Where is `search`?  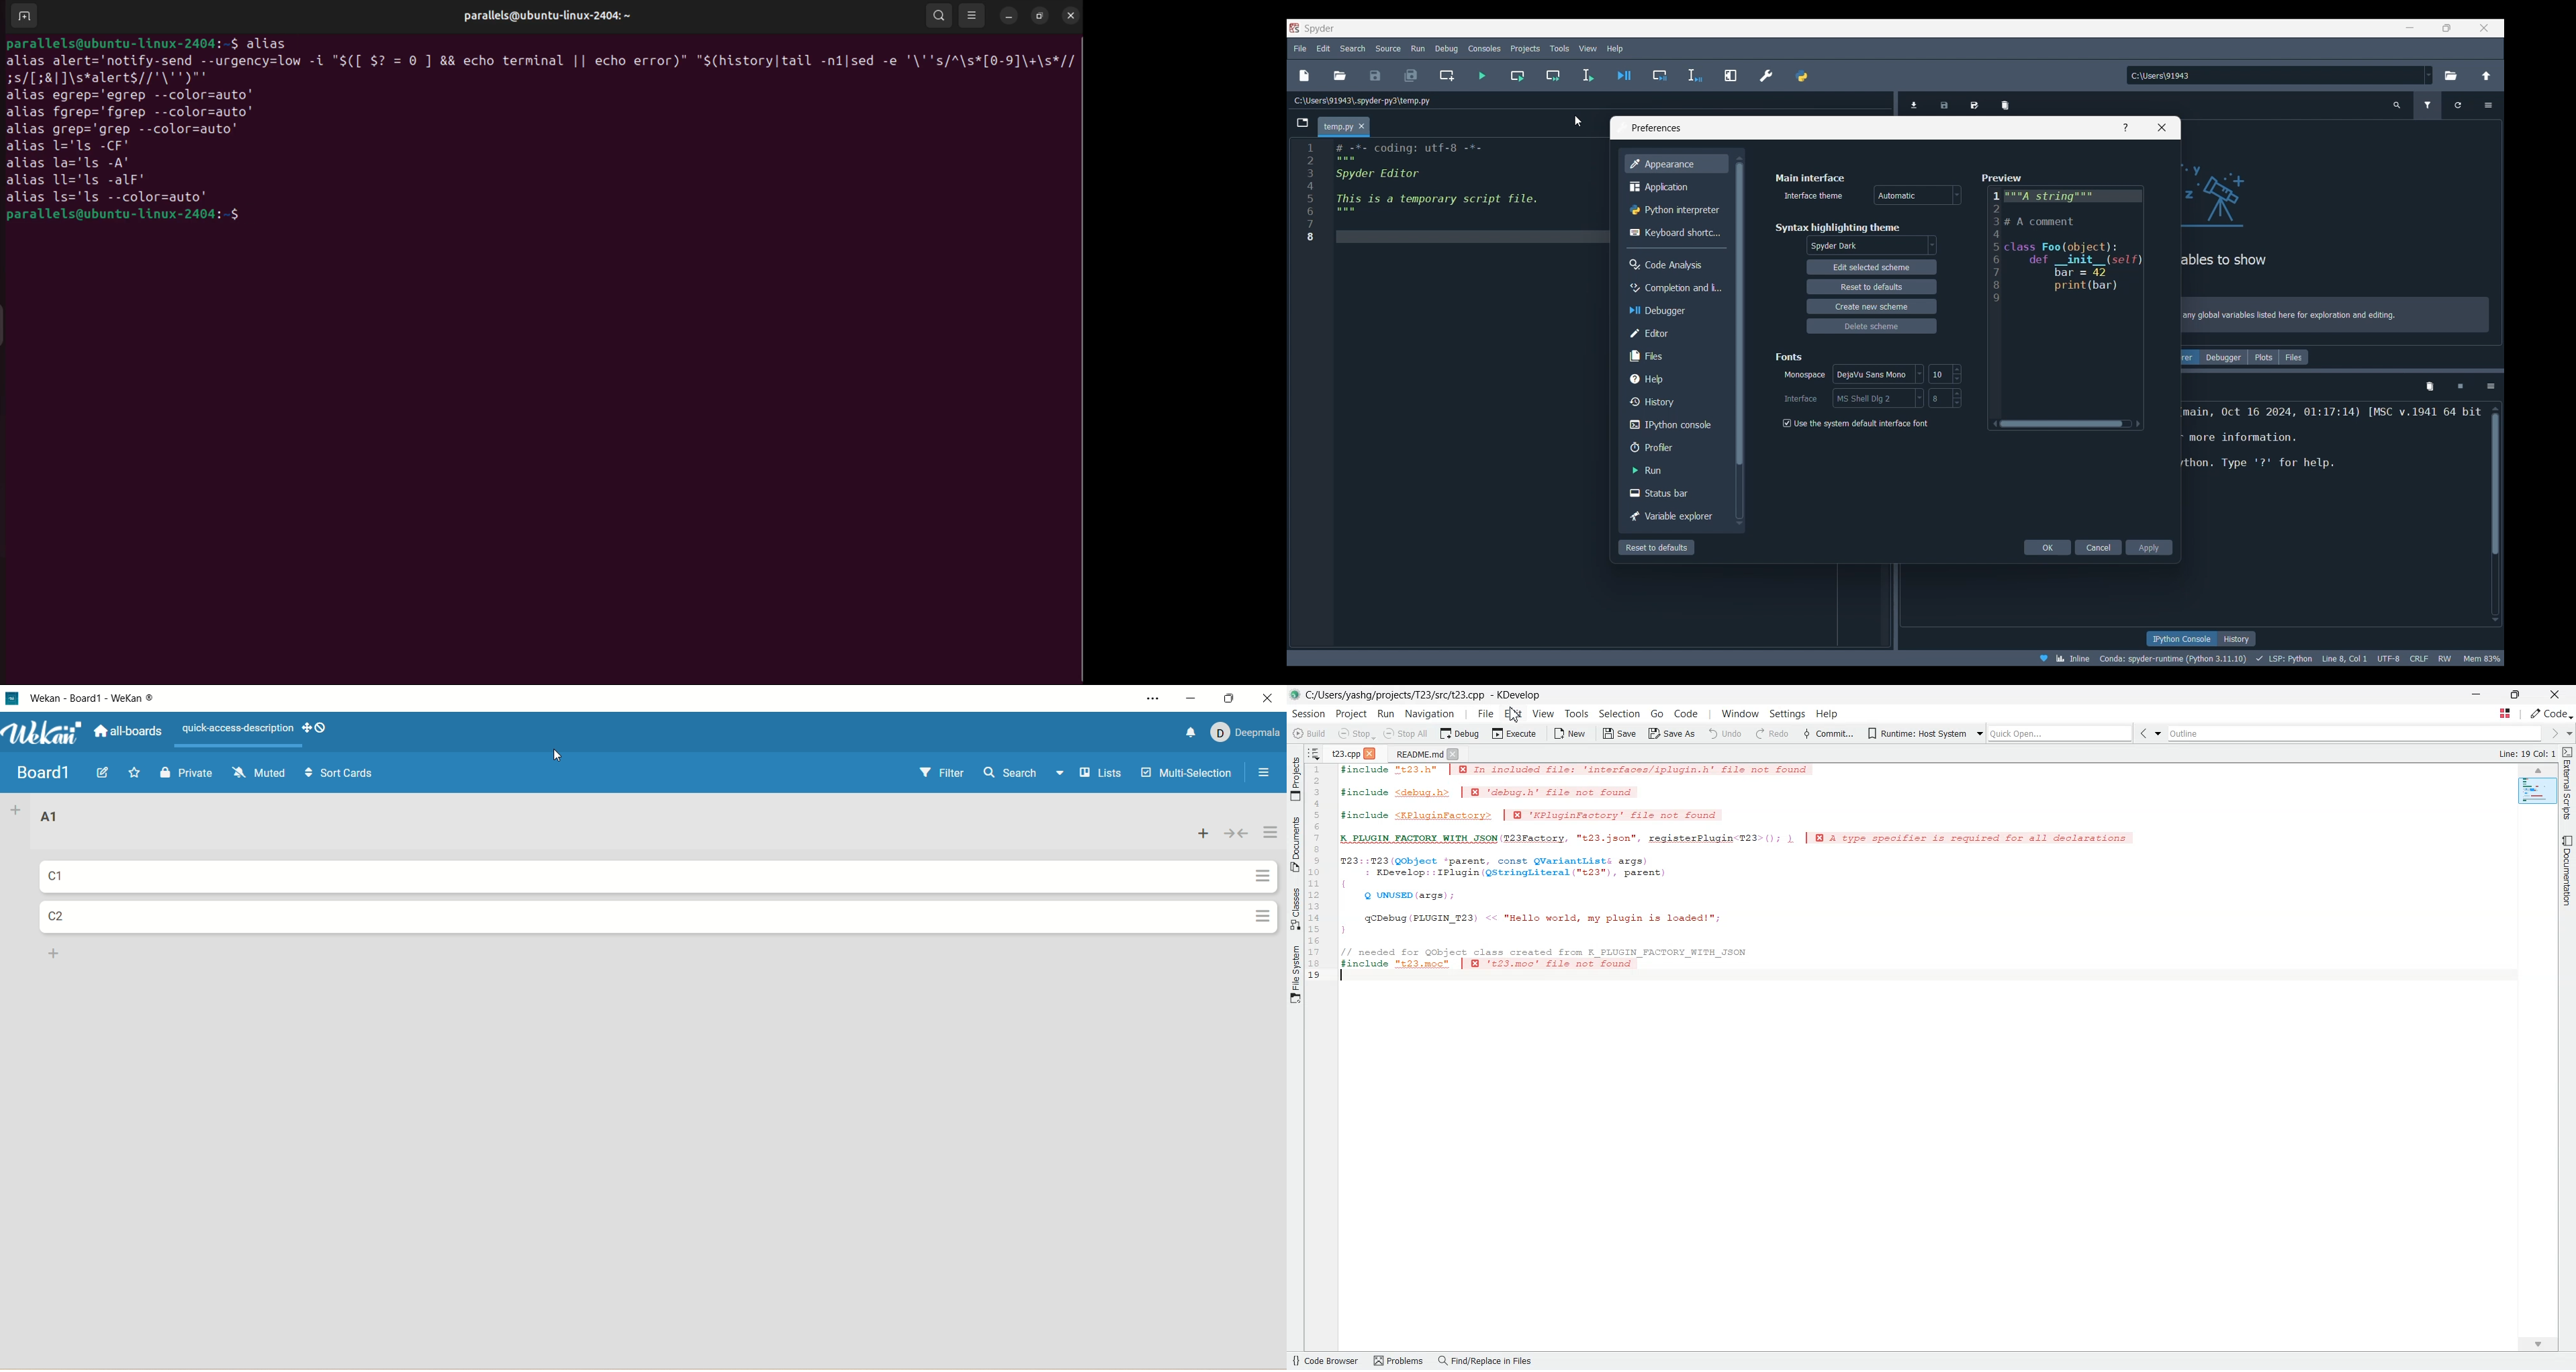 search is located at coordinates (939, 15).